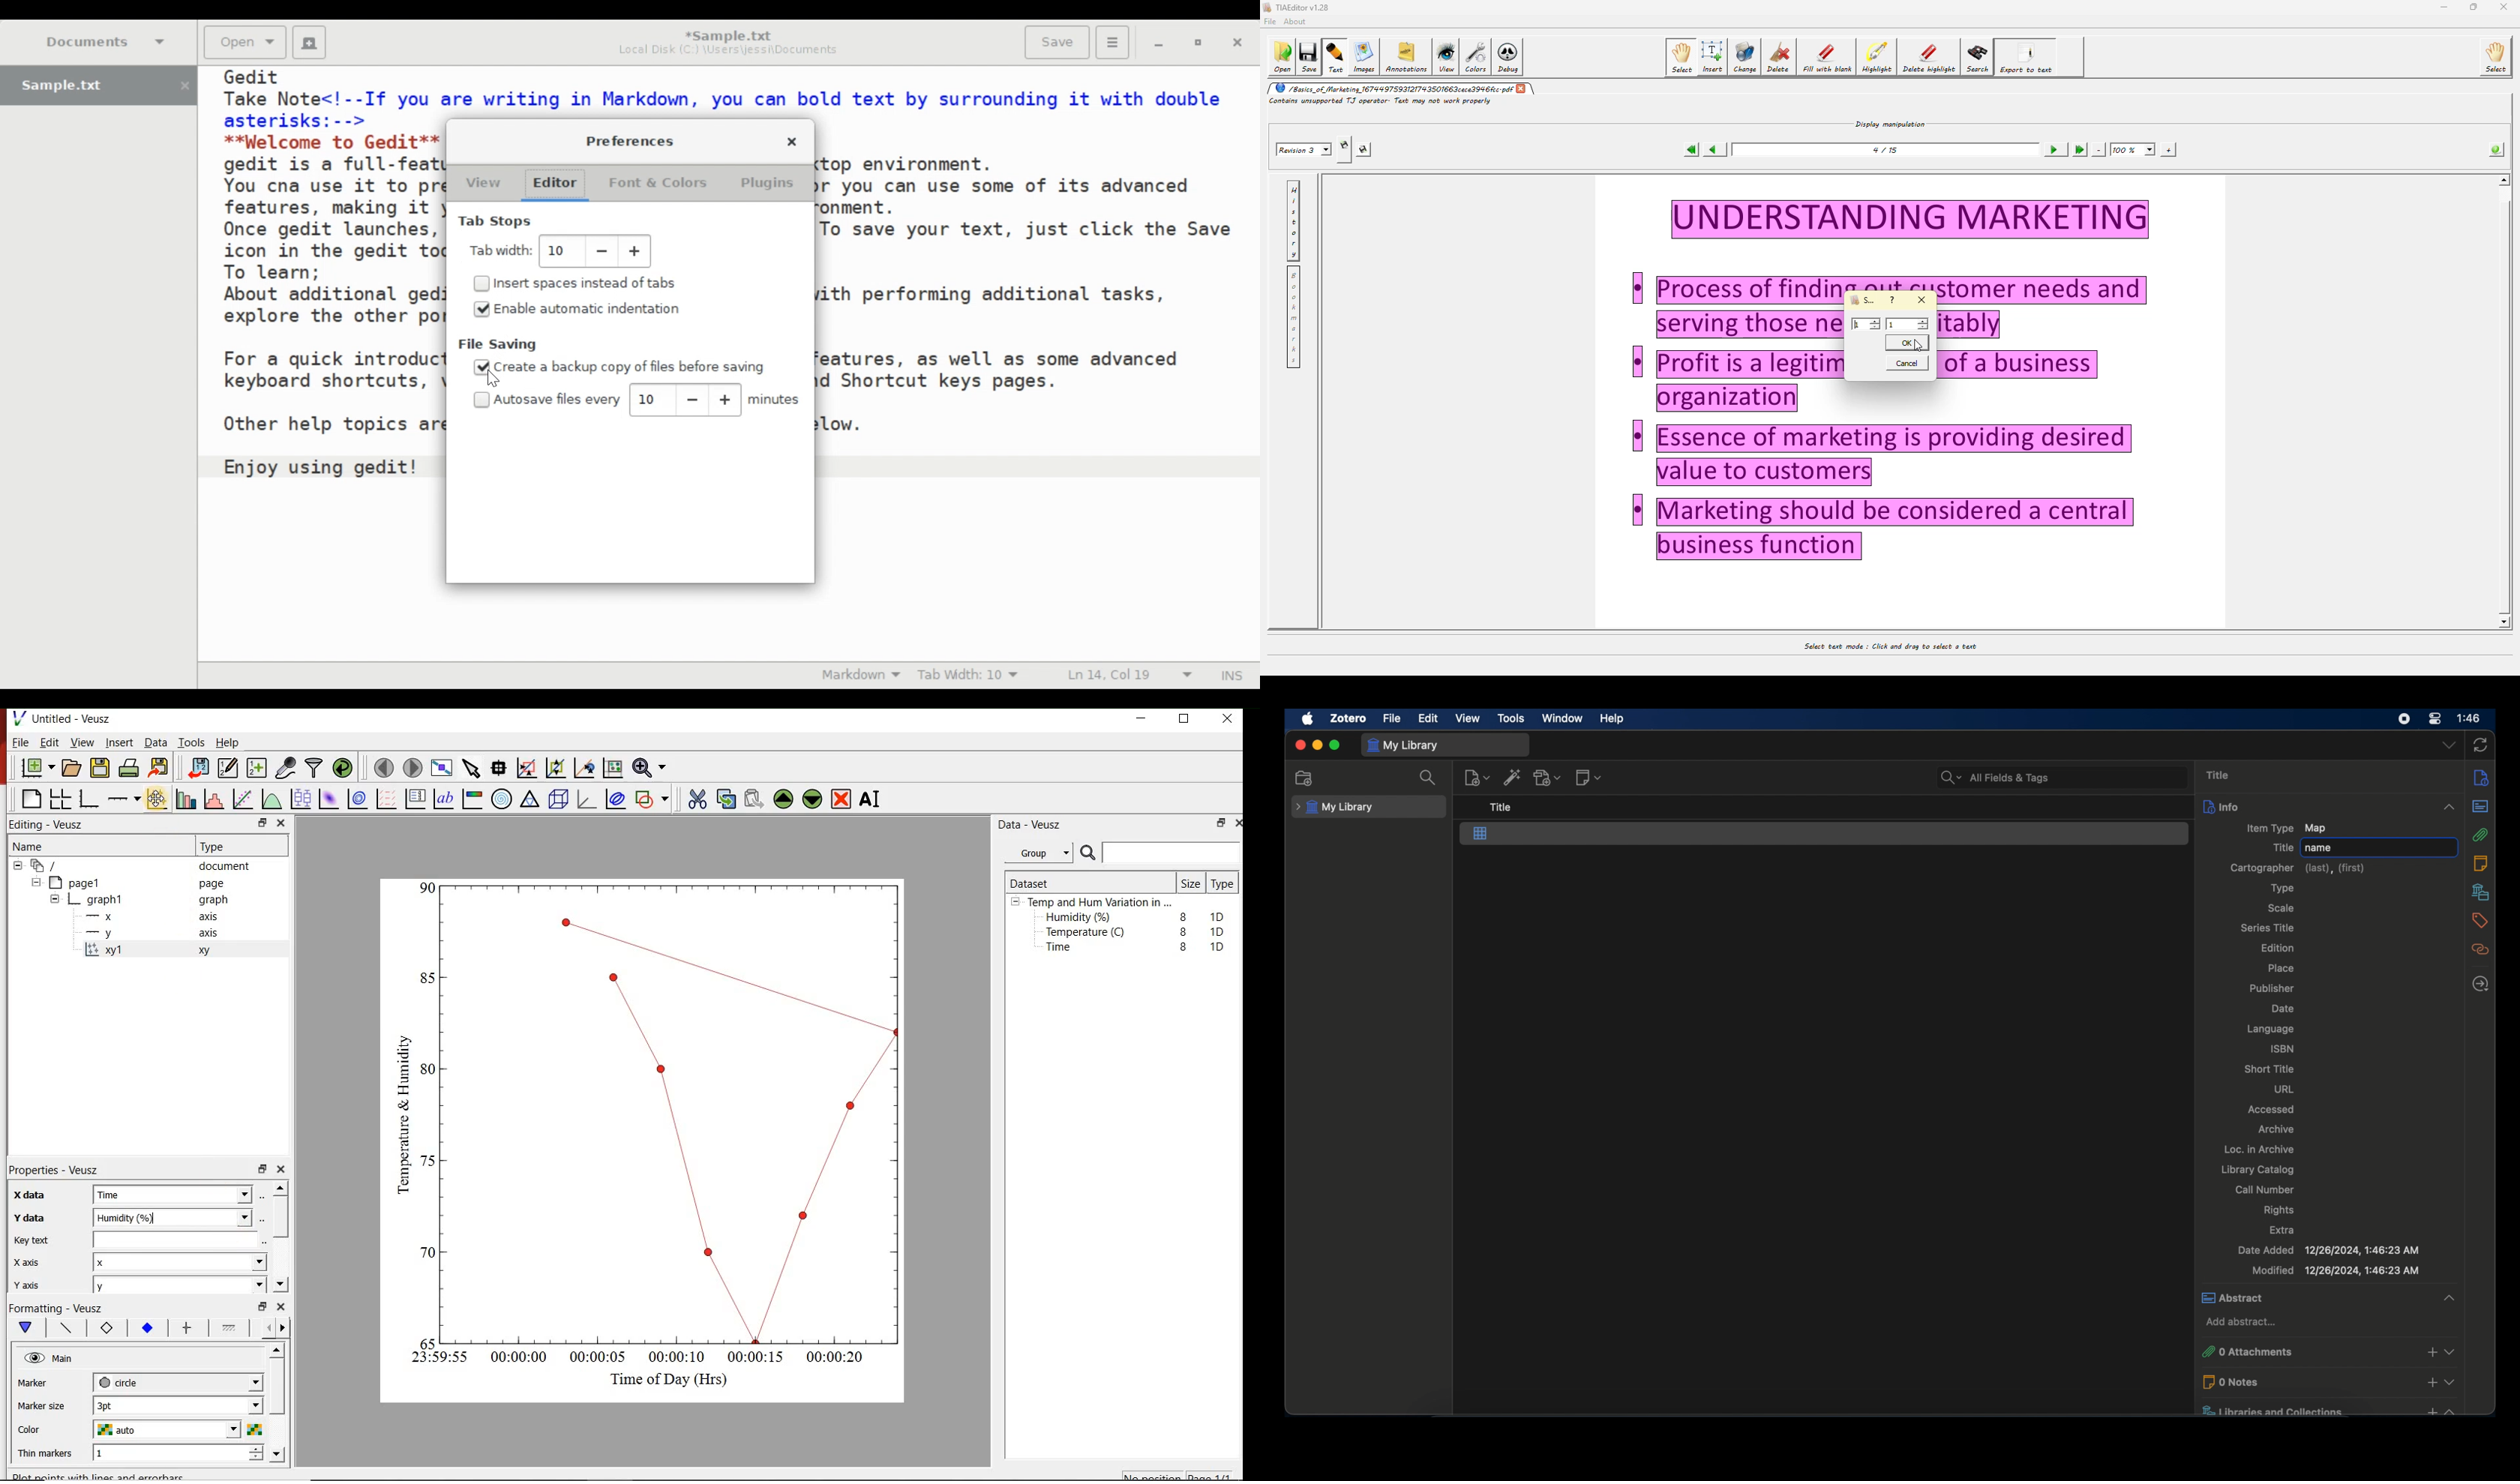 This screenshot has width=2520, height=1484. Describe the element at coordinates (1480, 834) in the screenshot. I see `map` at that location.